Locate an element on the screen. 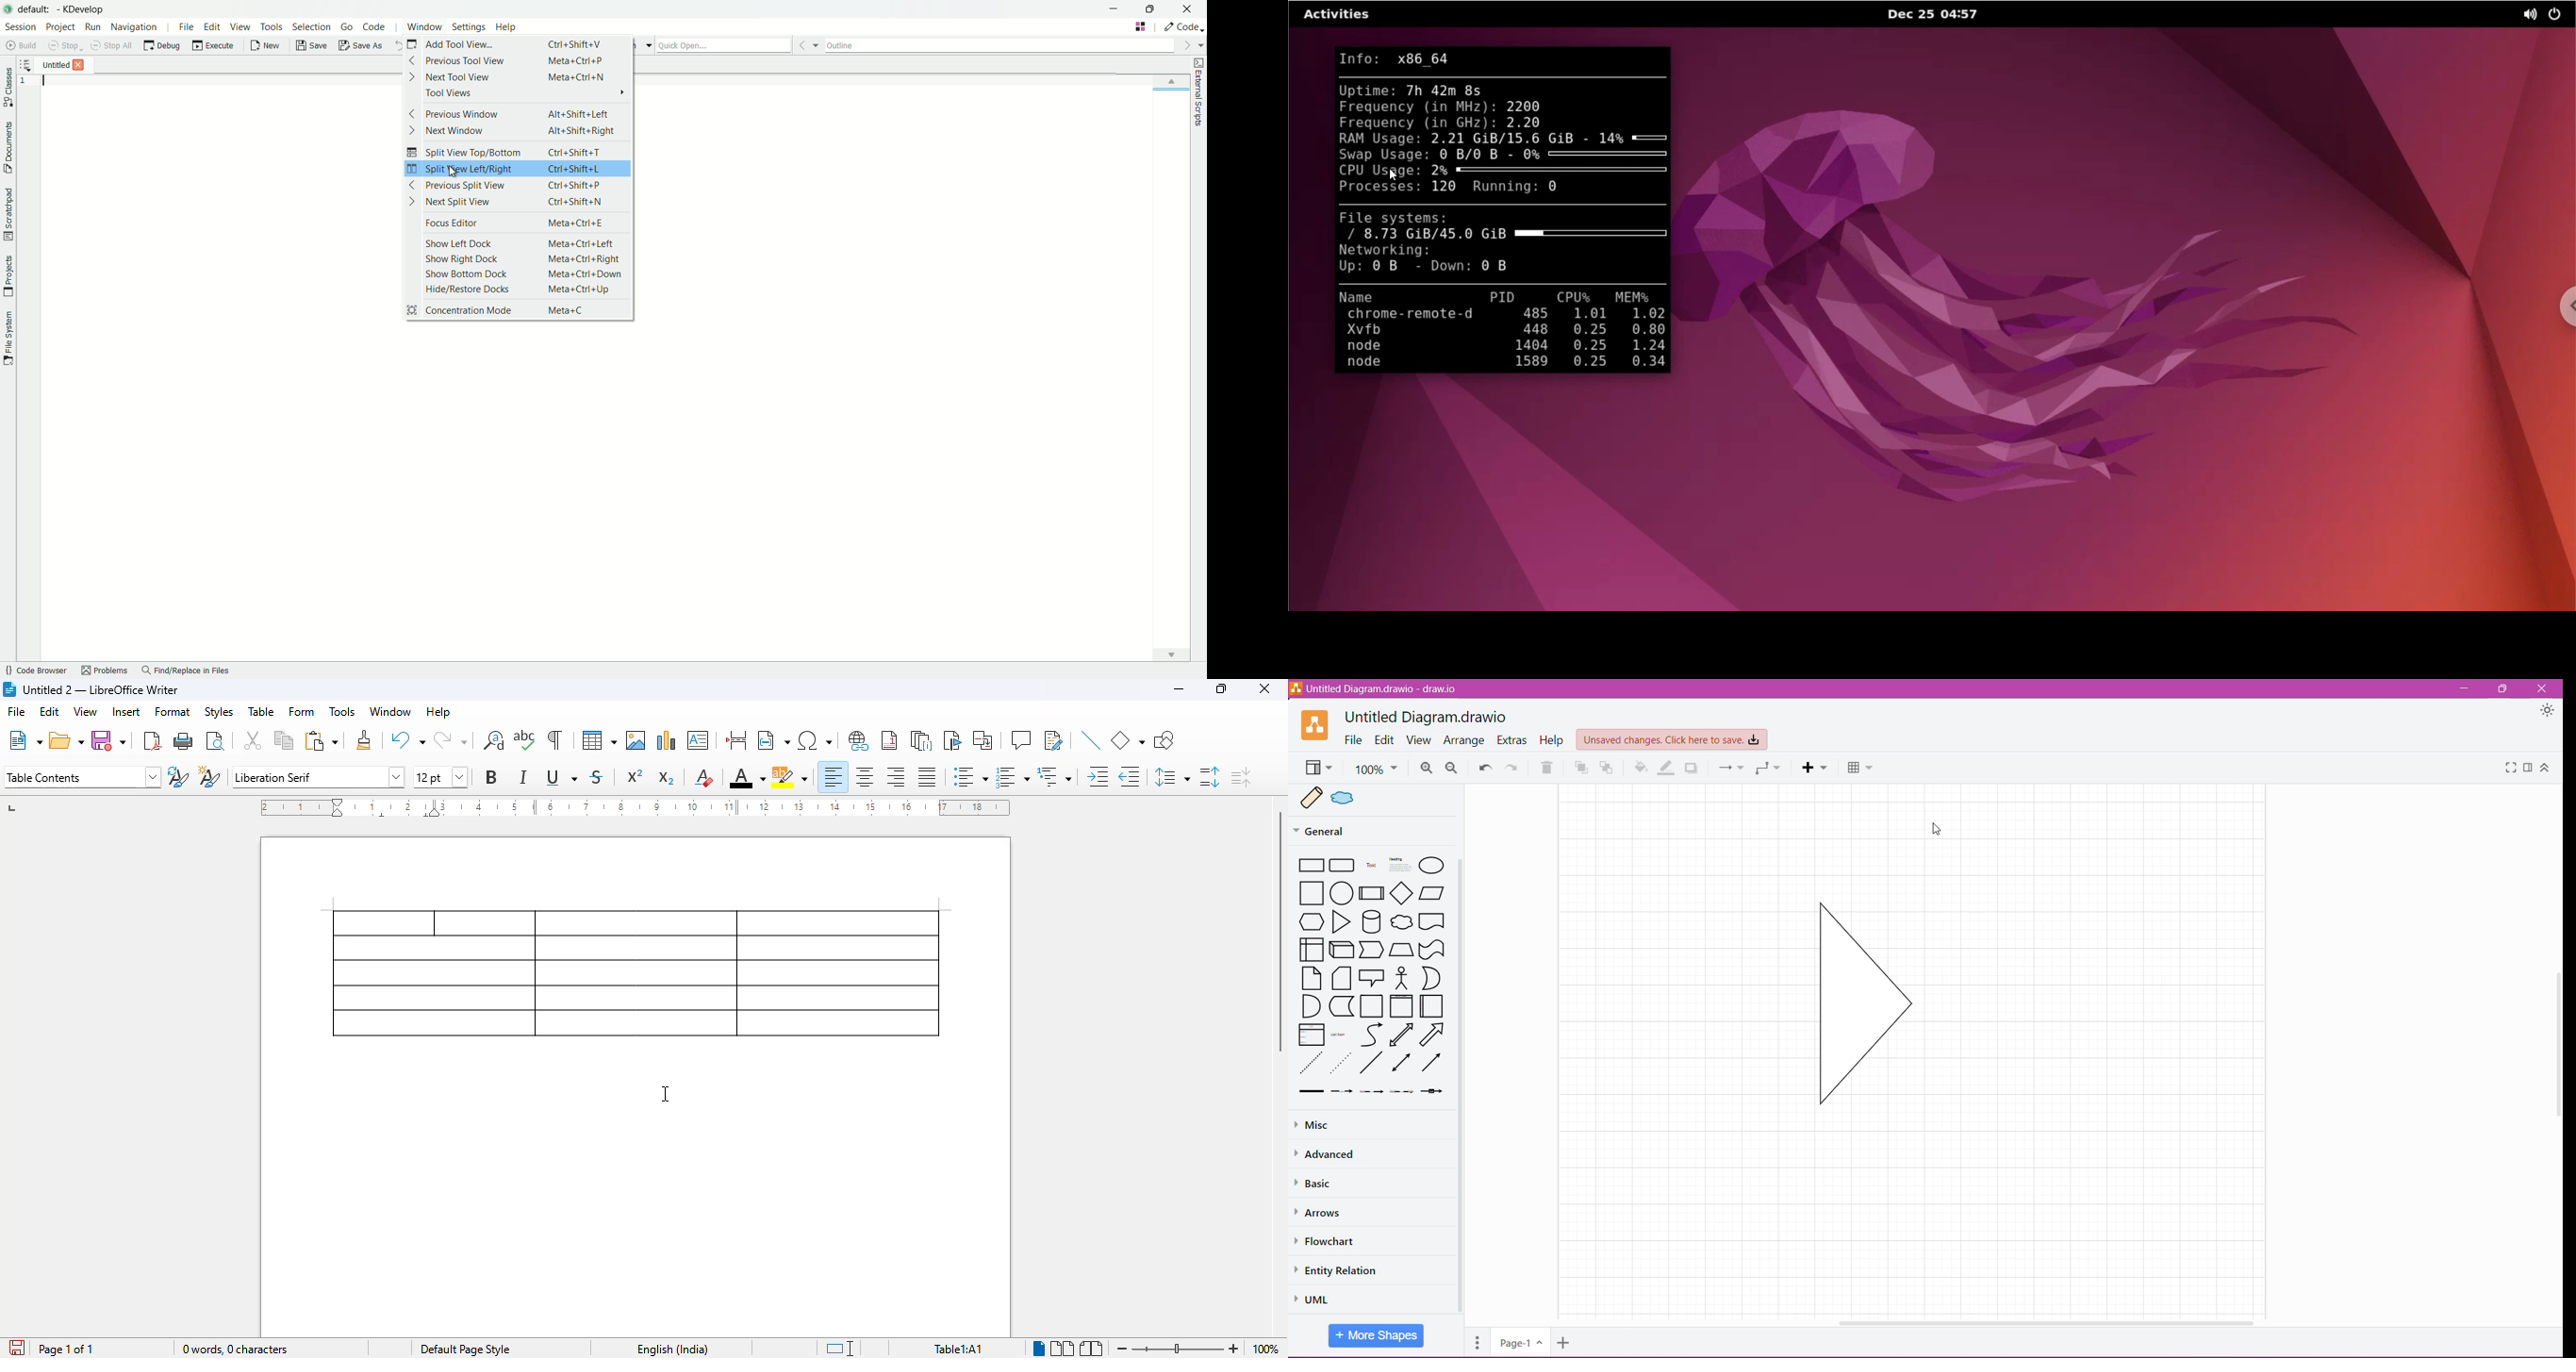  Fullscreen is located at coordinates (2512, 768).